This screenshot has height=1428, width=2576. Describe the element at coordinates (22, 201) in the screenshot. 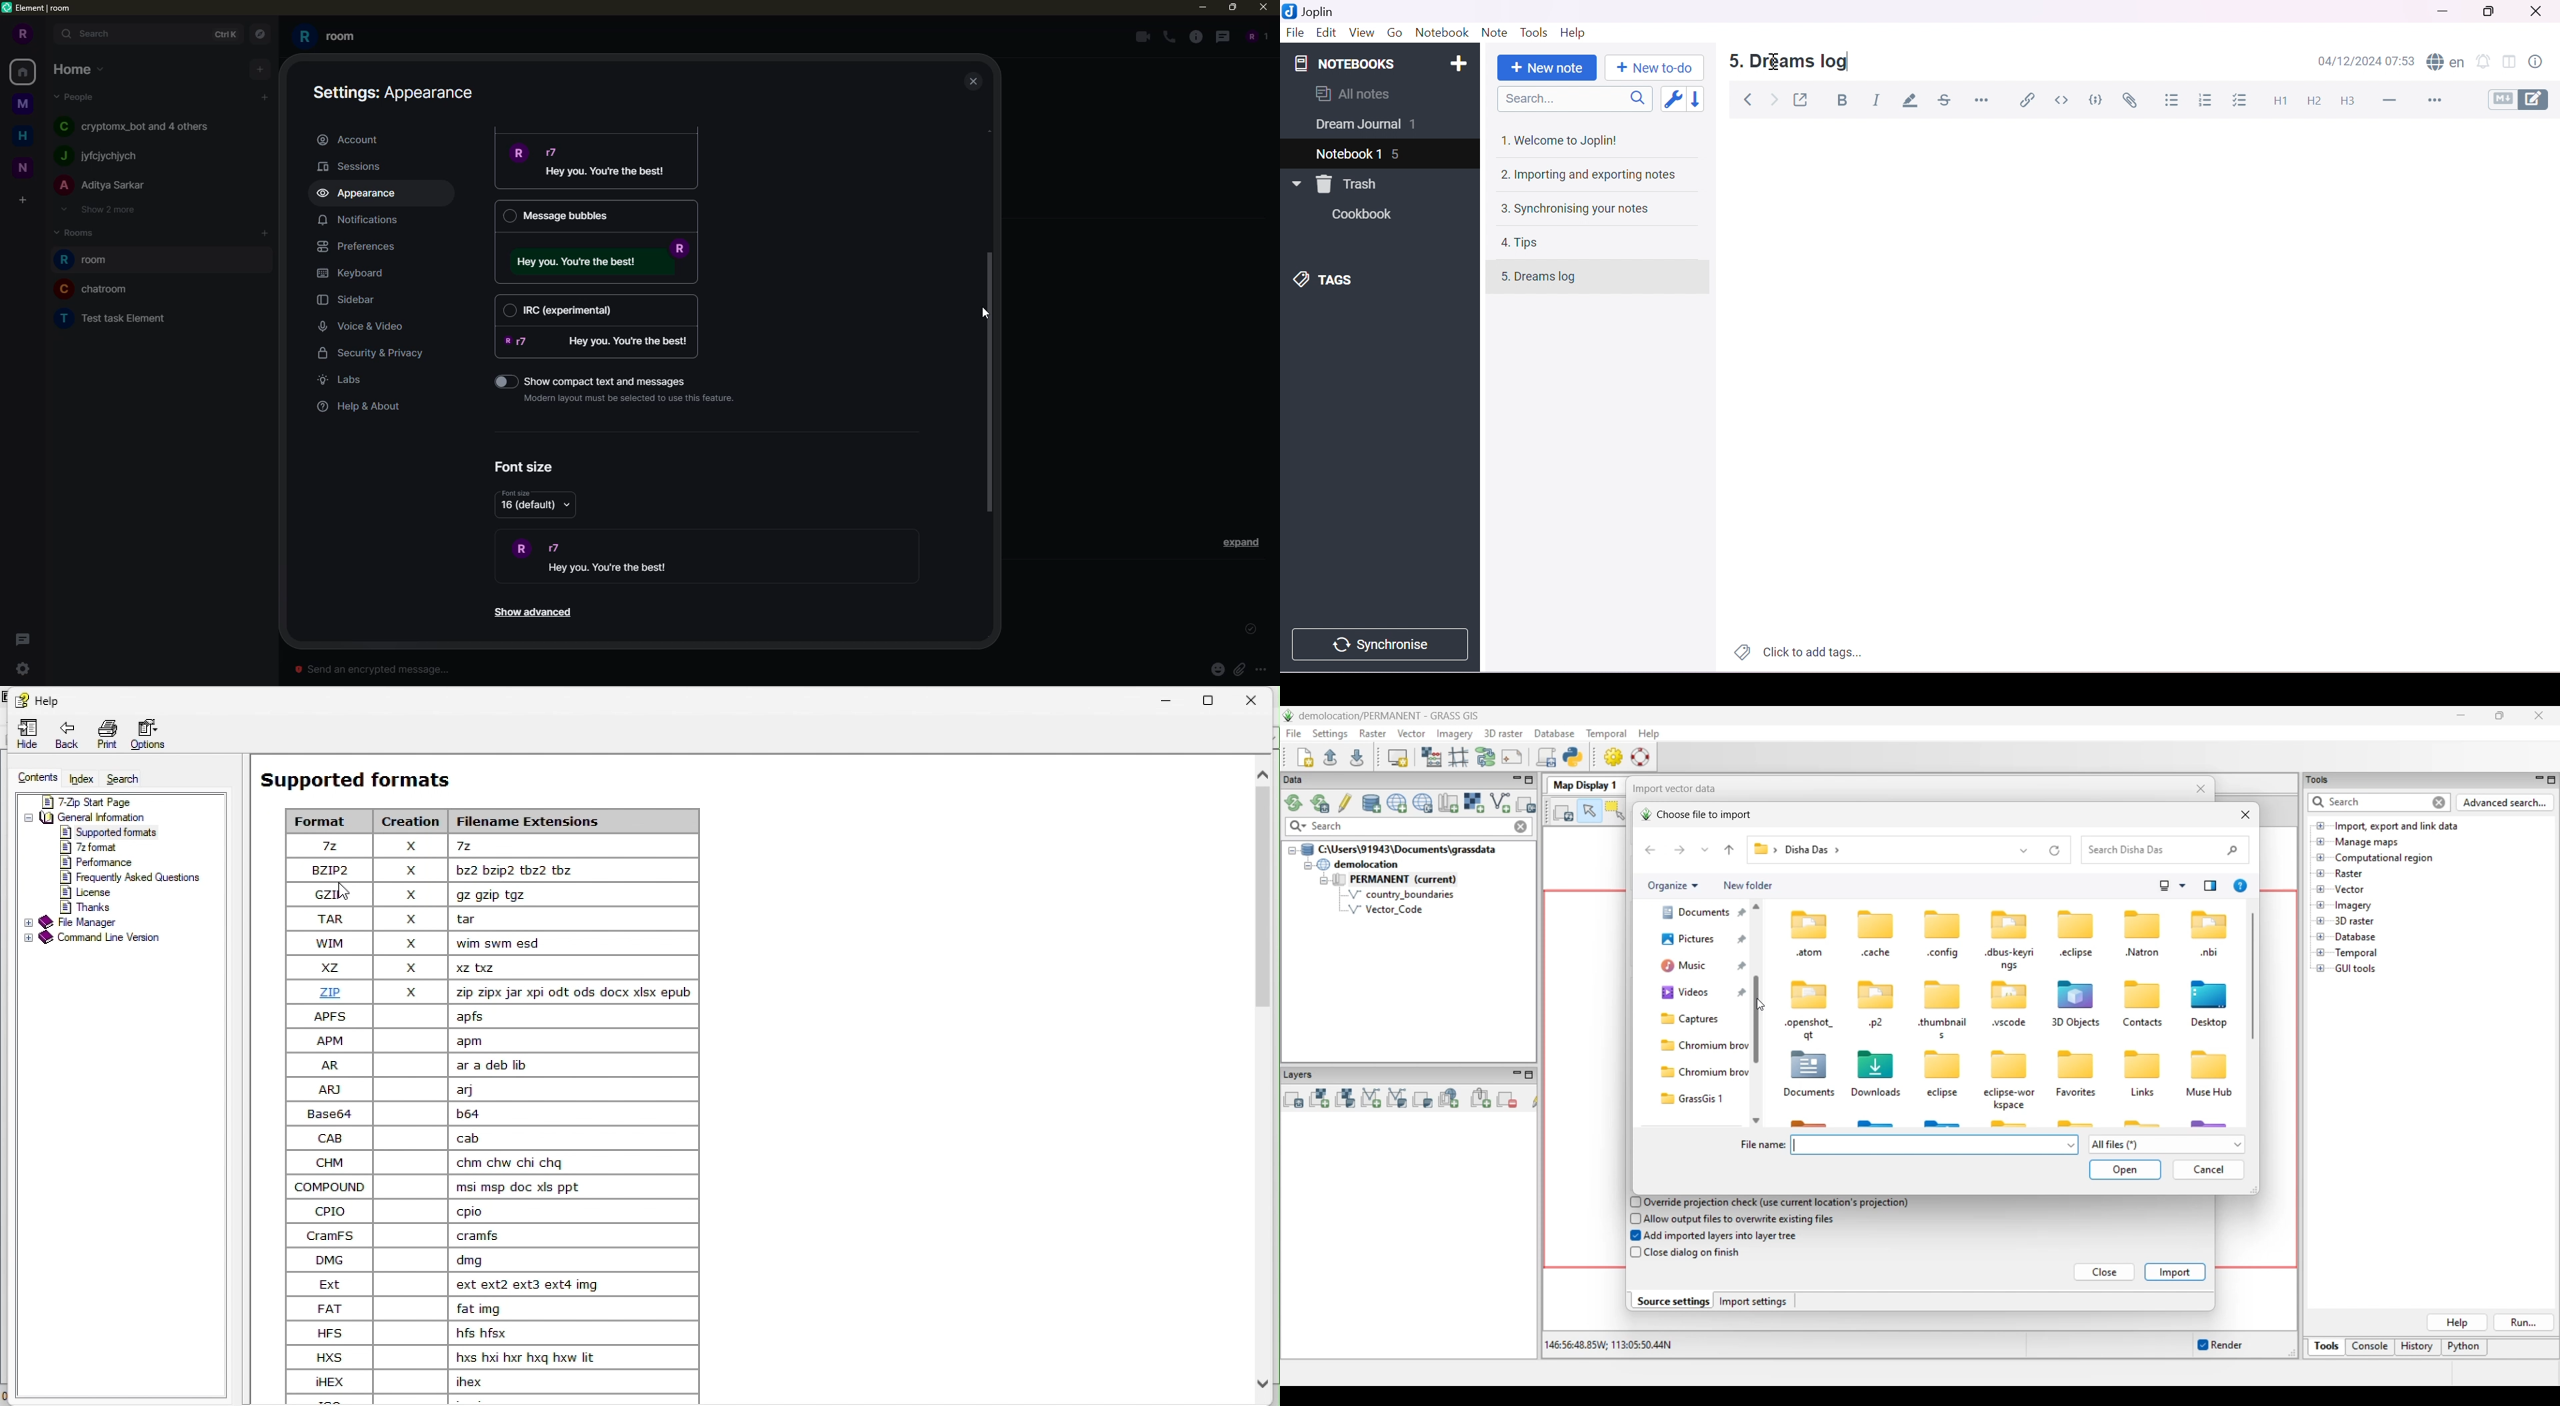

I see `create space` at that location.